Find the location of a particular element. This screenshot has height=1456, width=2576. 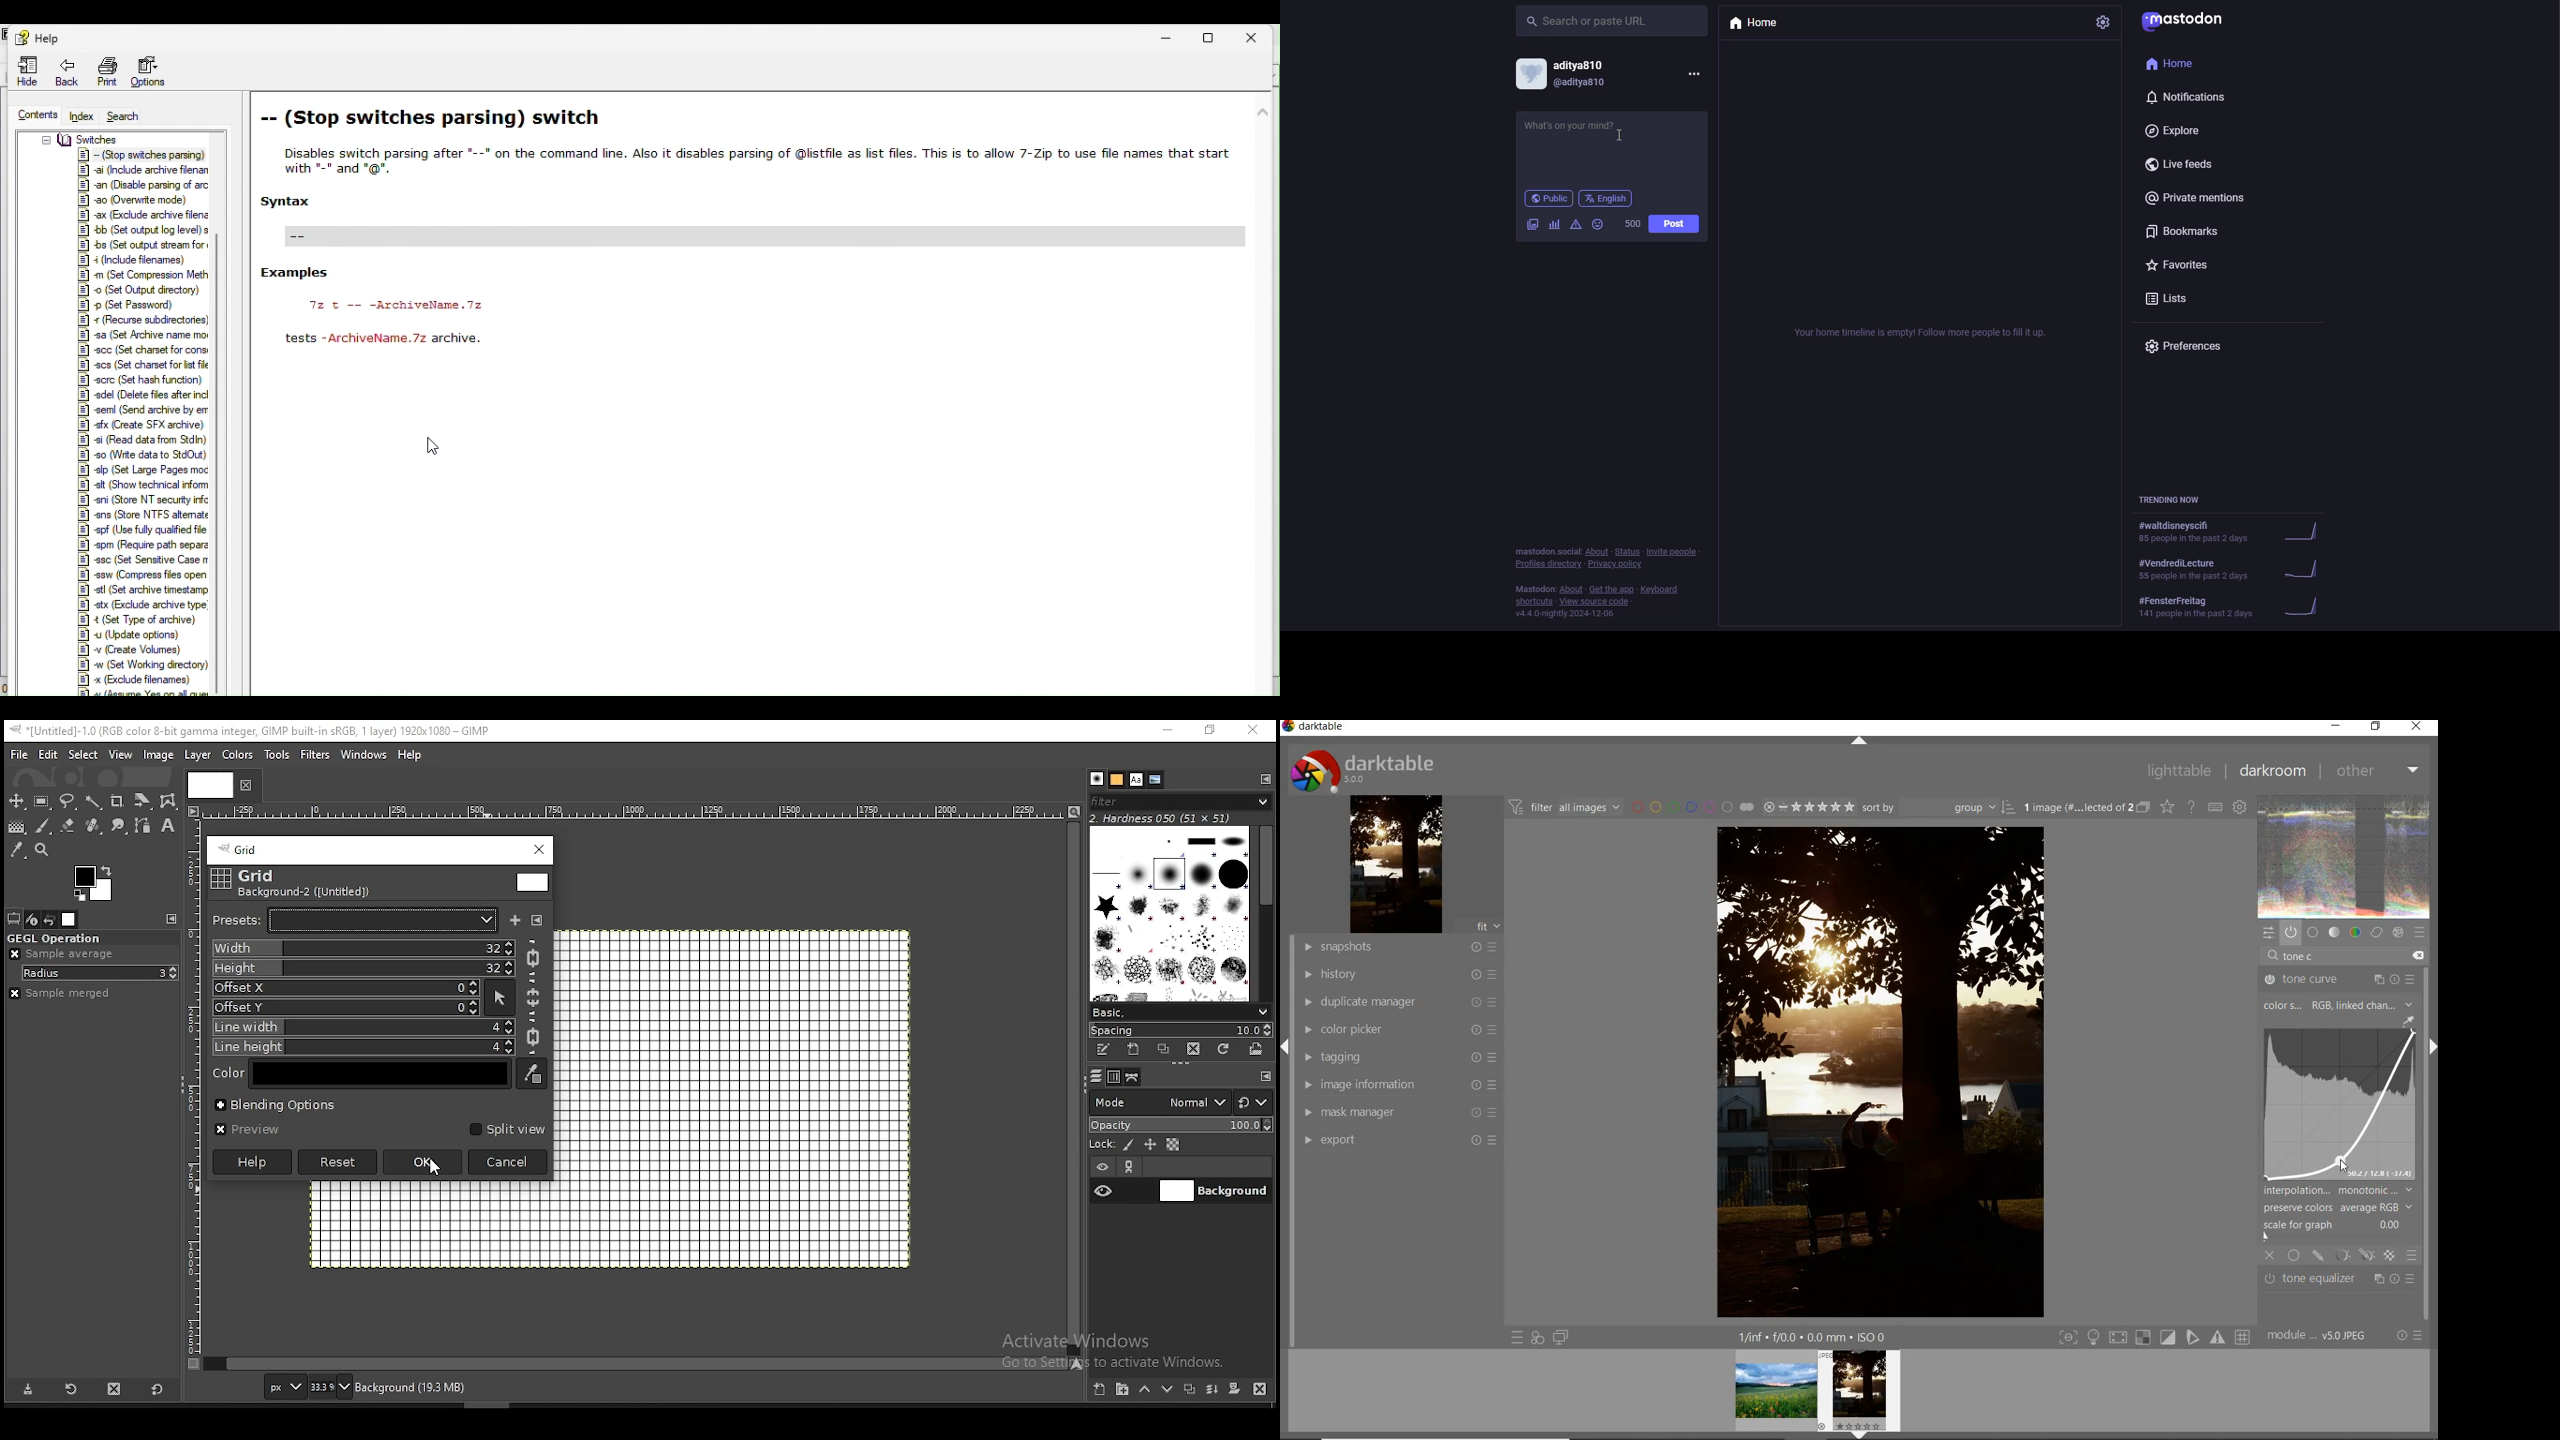

image is located at coordinates (1396, 864).